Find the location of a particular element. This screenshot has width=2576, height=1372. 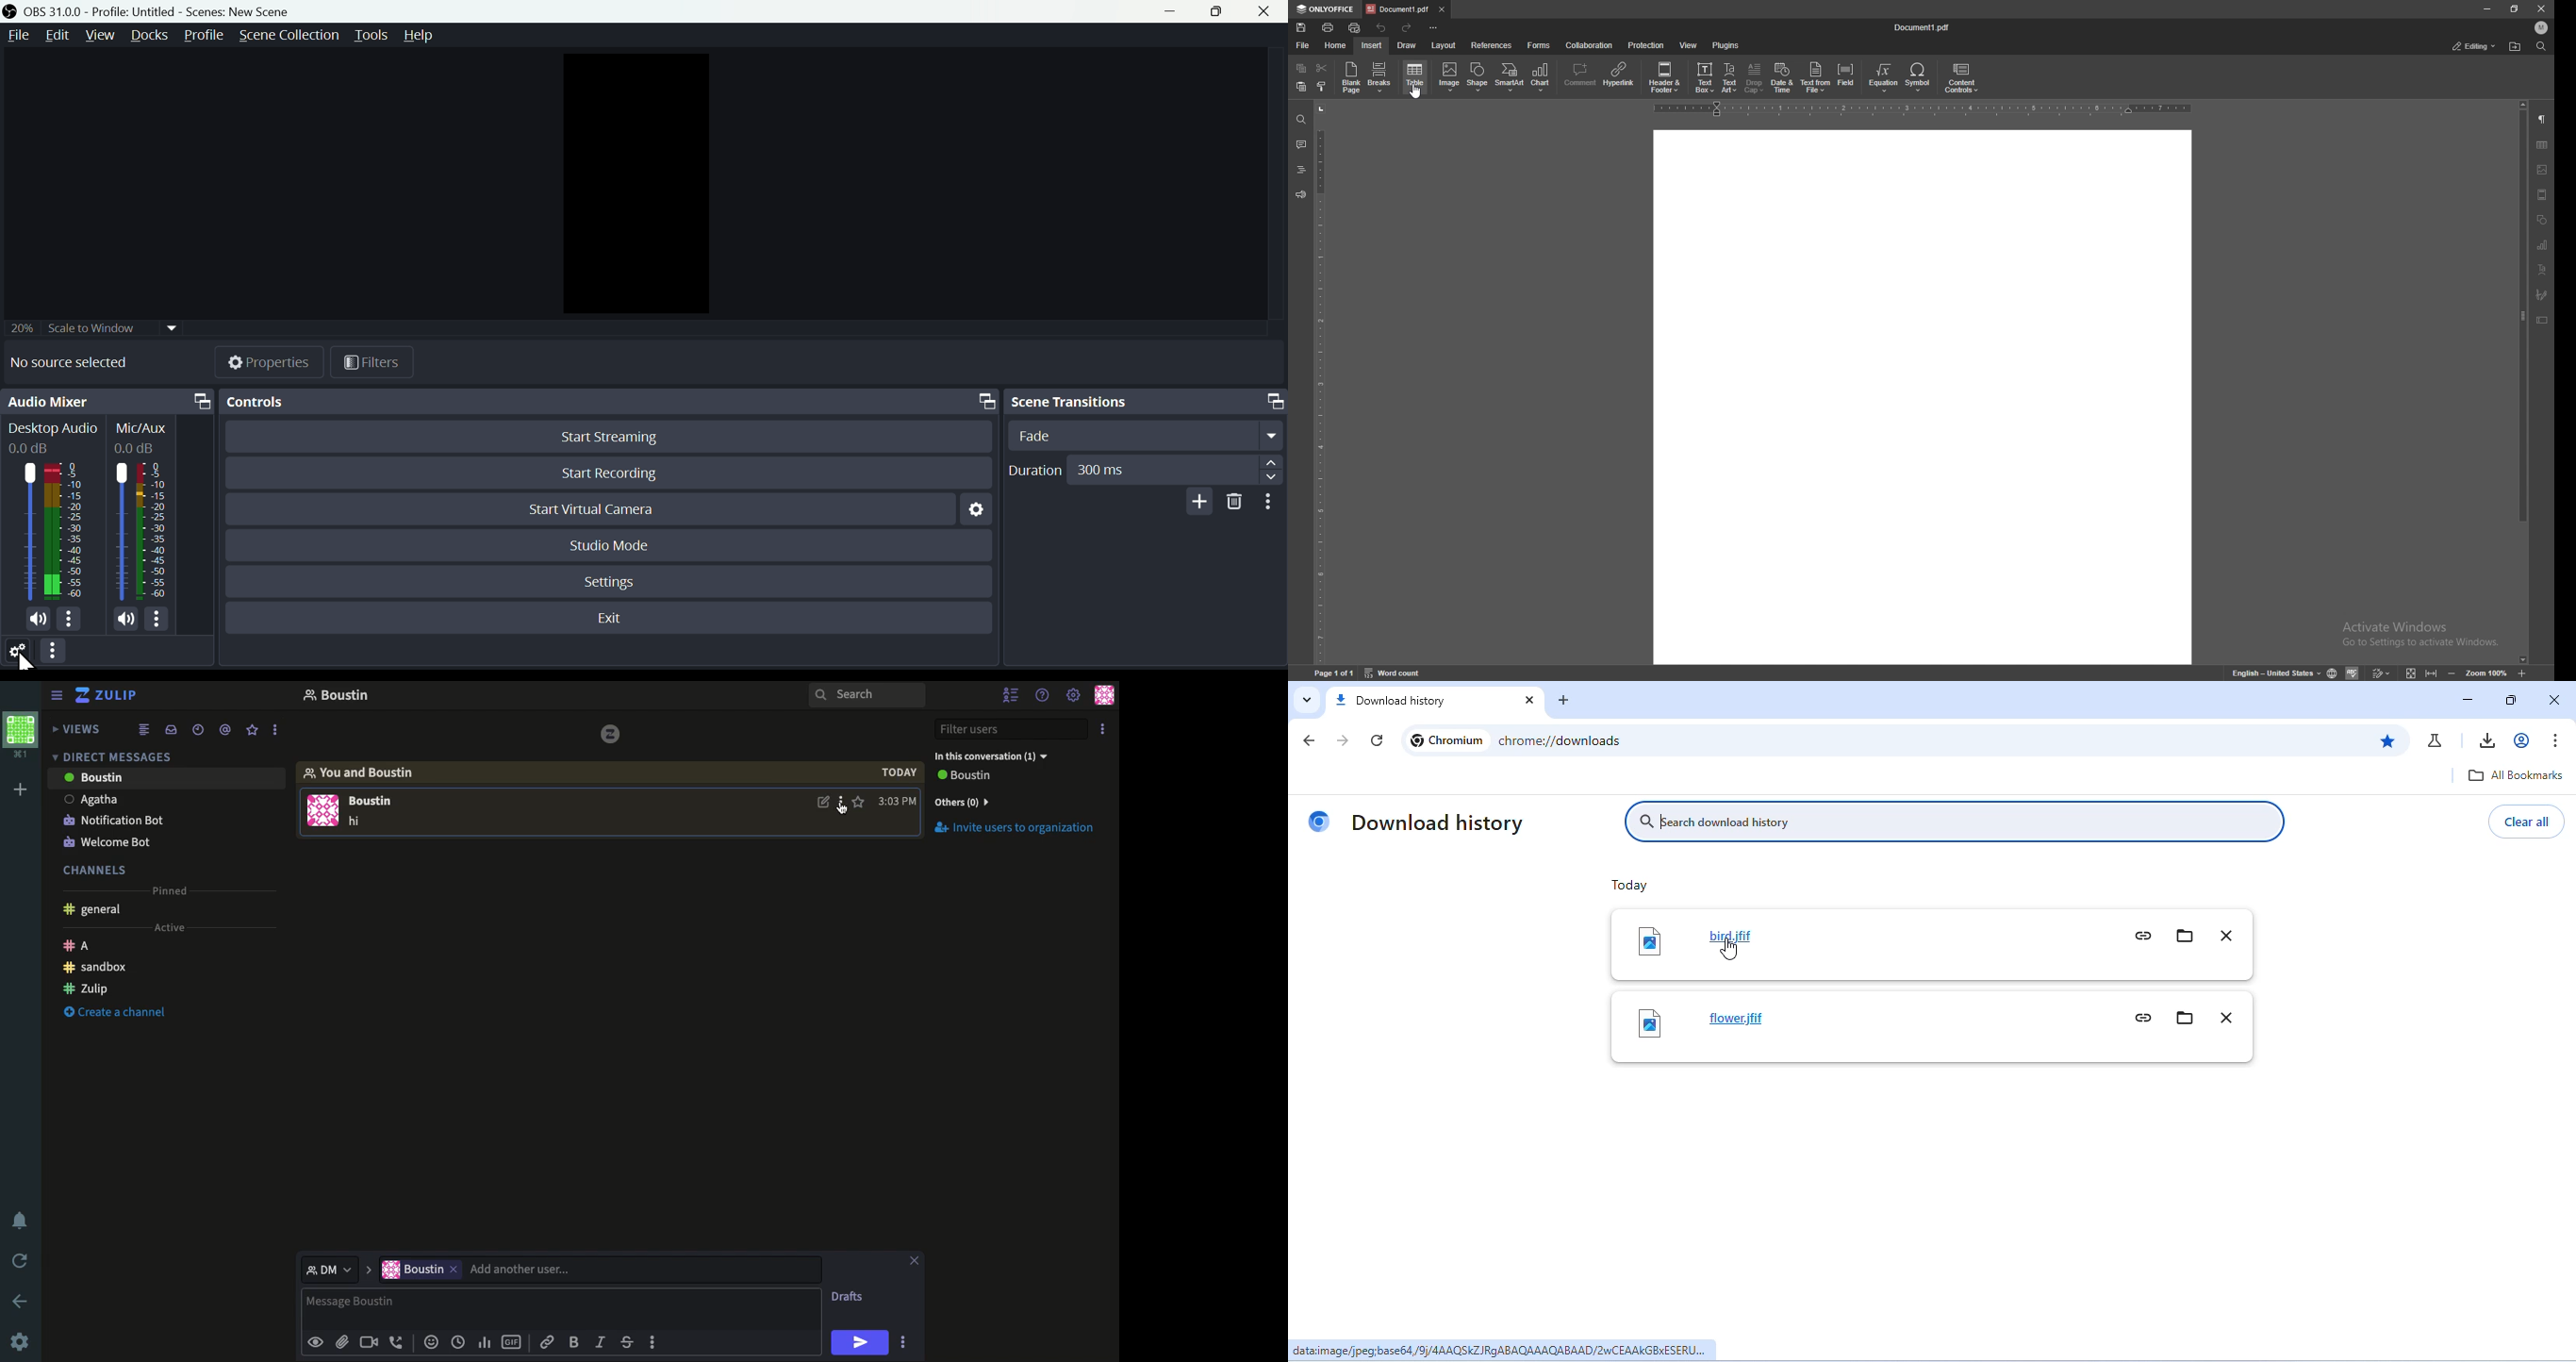

track changes is located at coordinates (2383, 672).